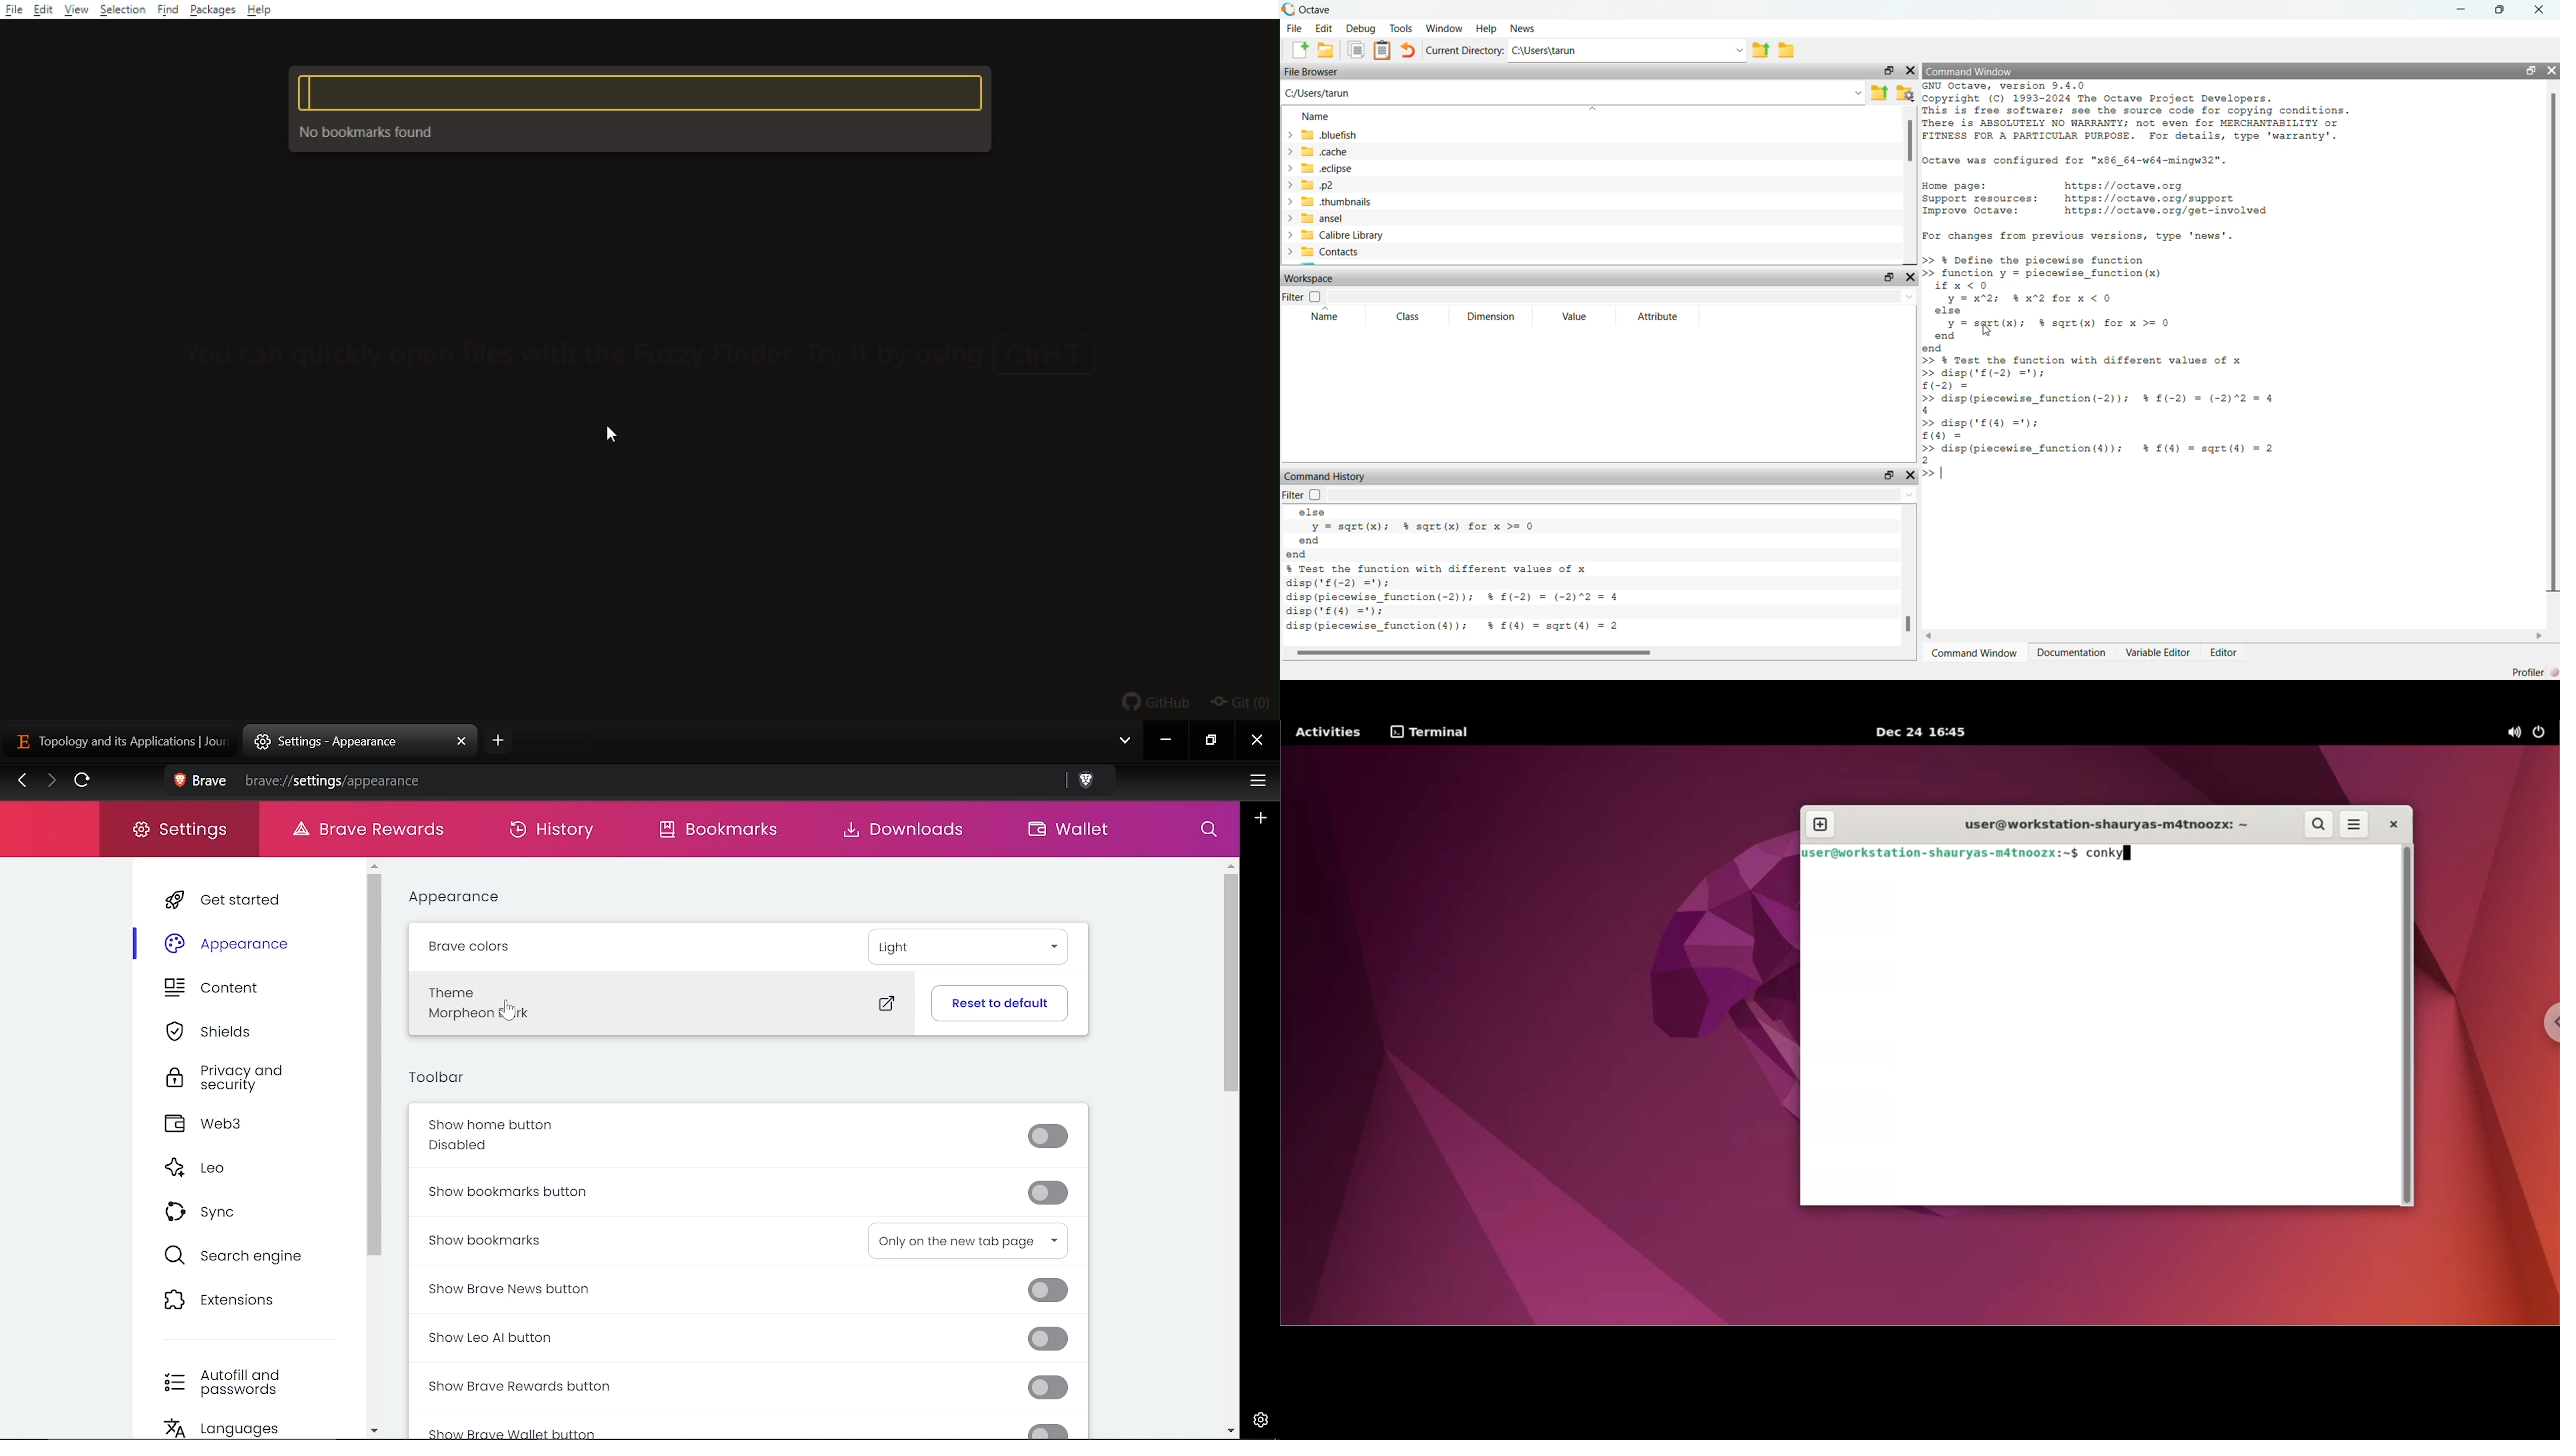 The height and width of the screenshot is (1456, 2576). Describe the element at coordinates (1361, 29) in the screenshot. I see `Debug` at that location.